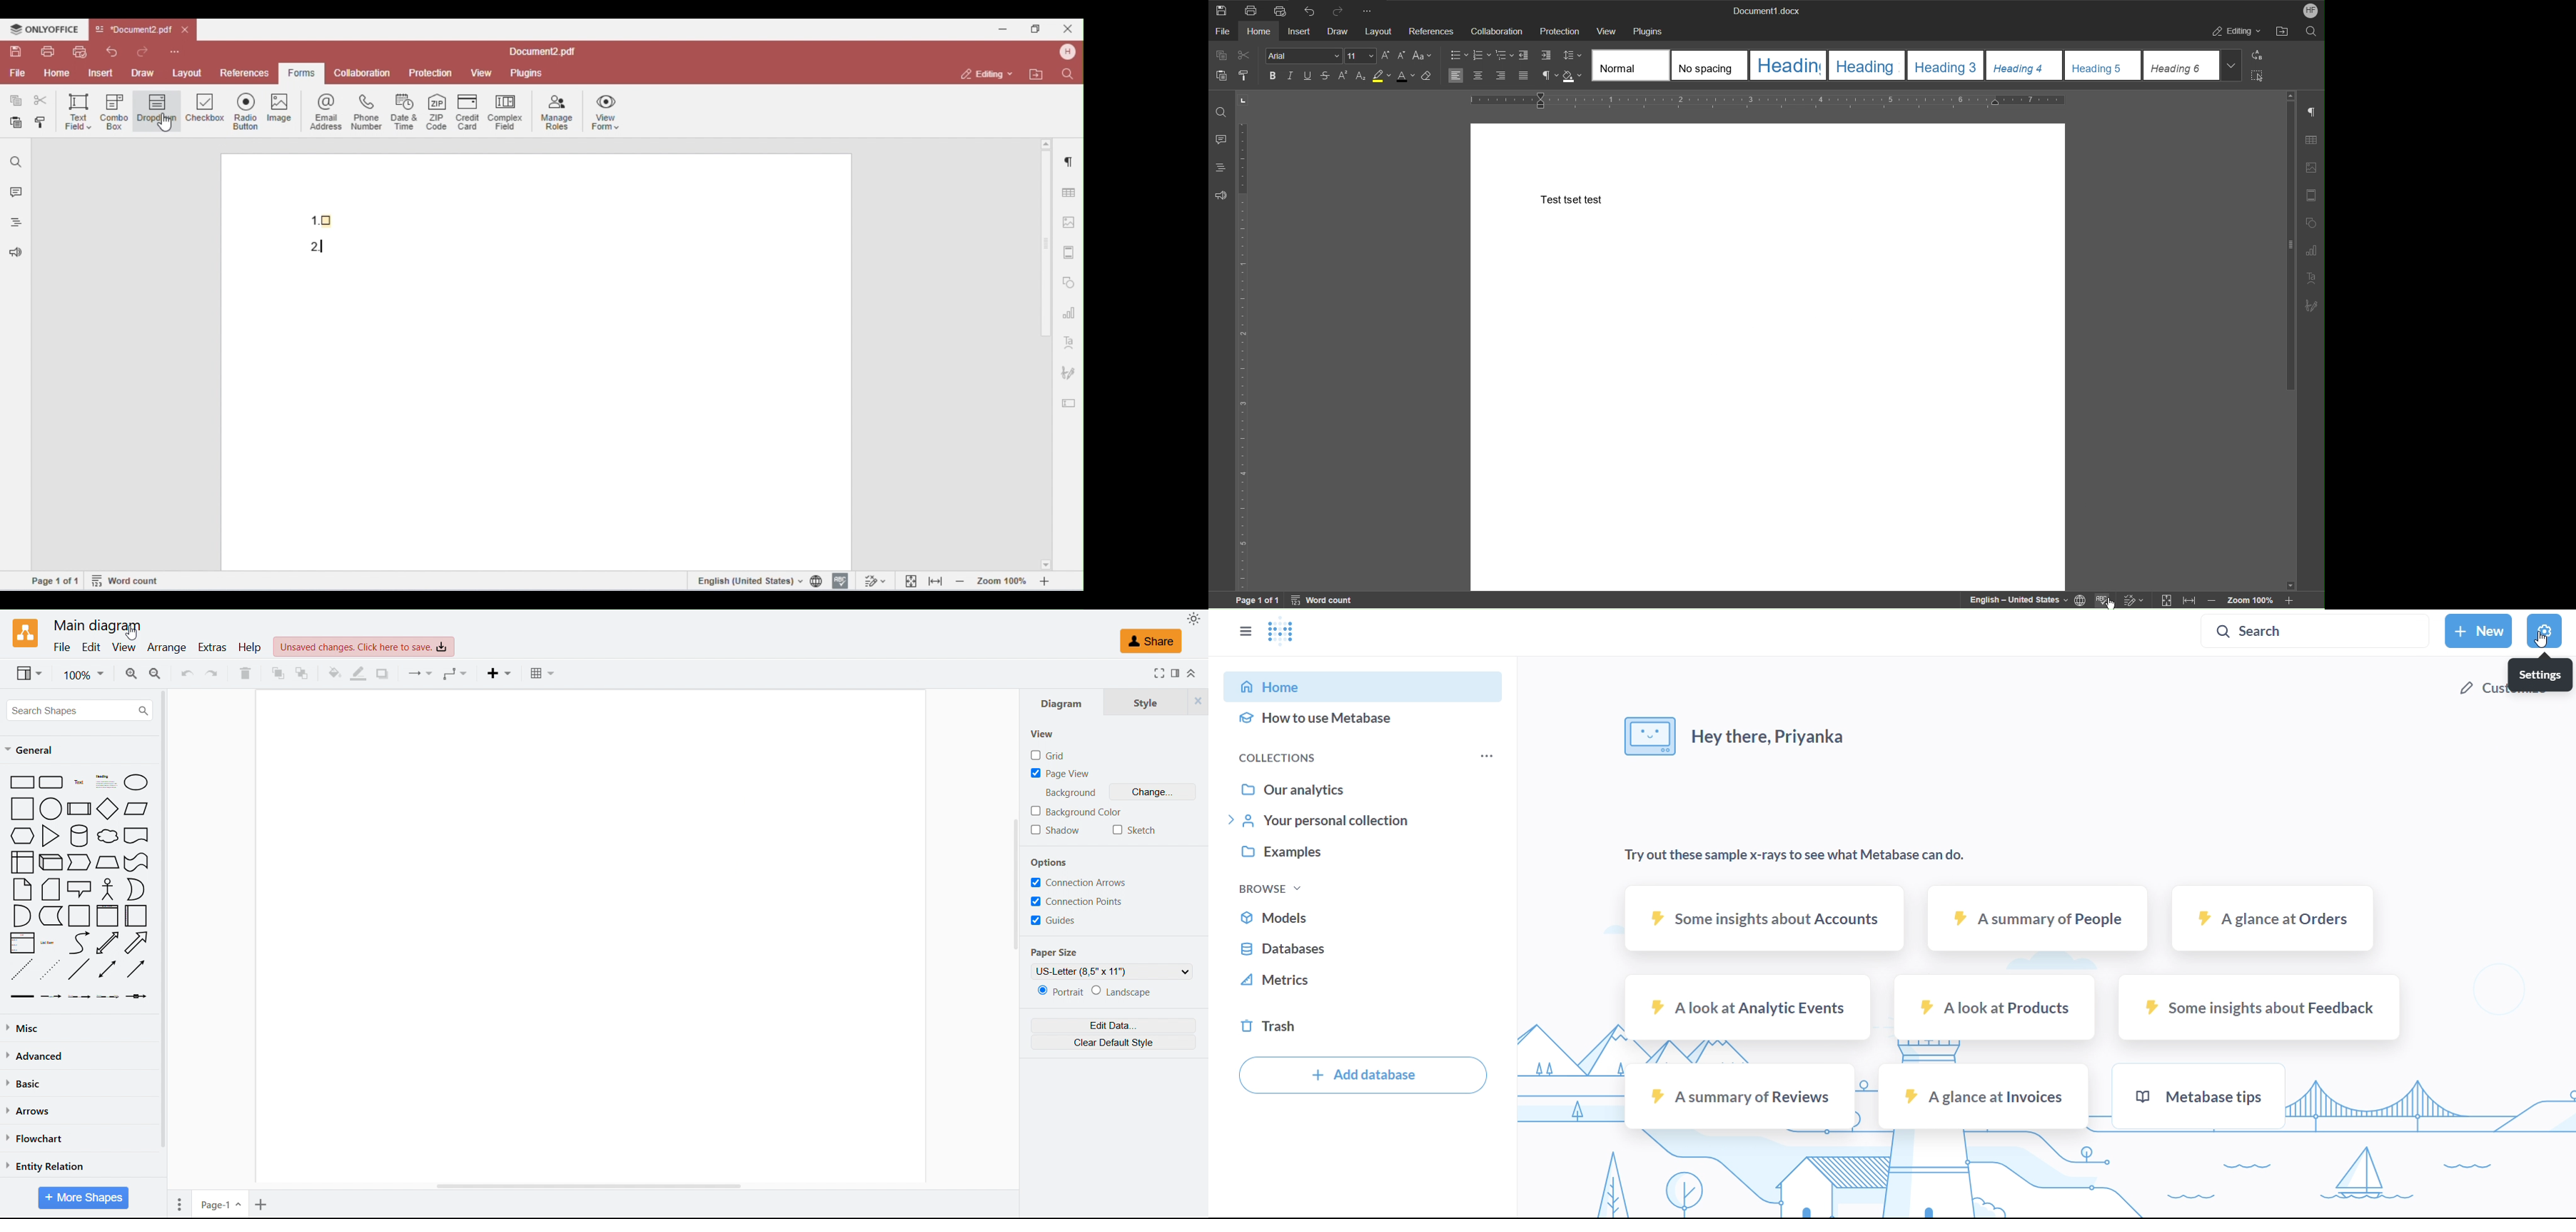 Image resolution: width=2576 pixels, height=1232 pixels. I want to click on Help , so click(250, 647).